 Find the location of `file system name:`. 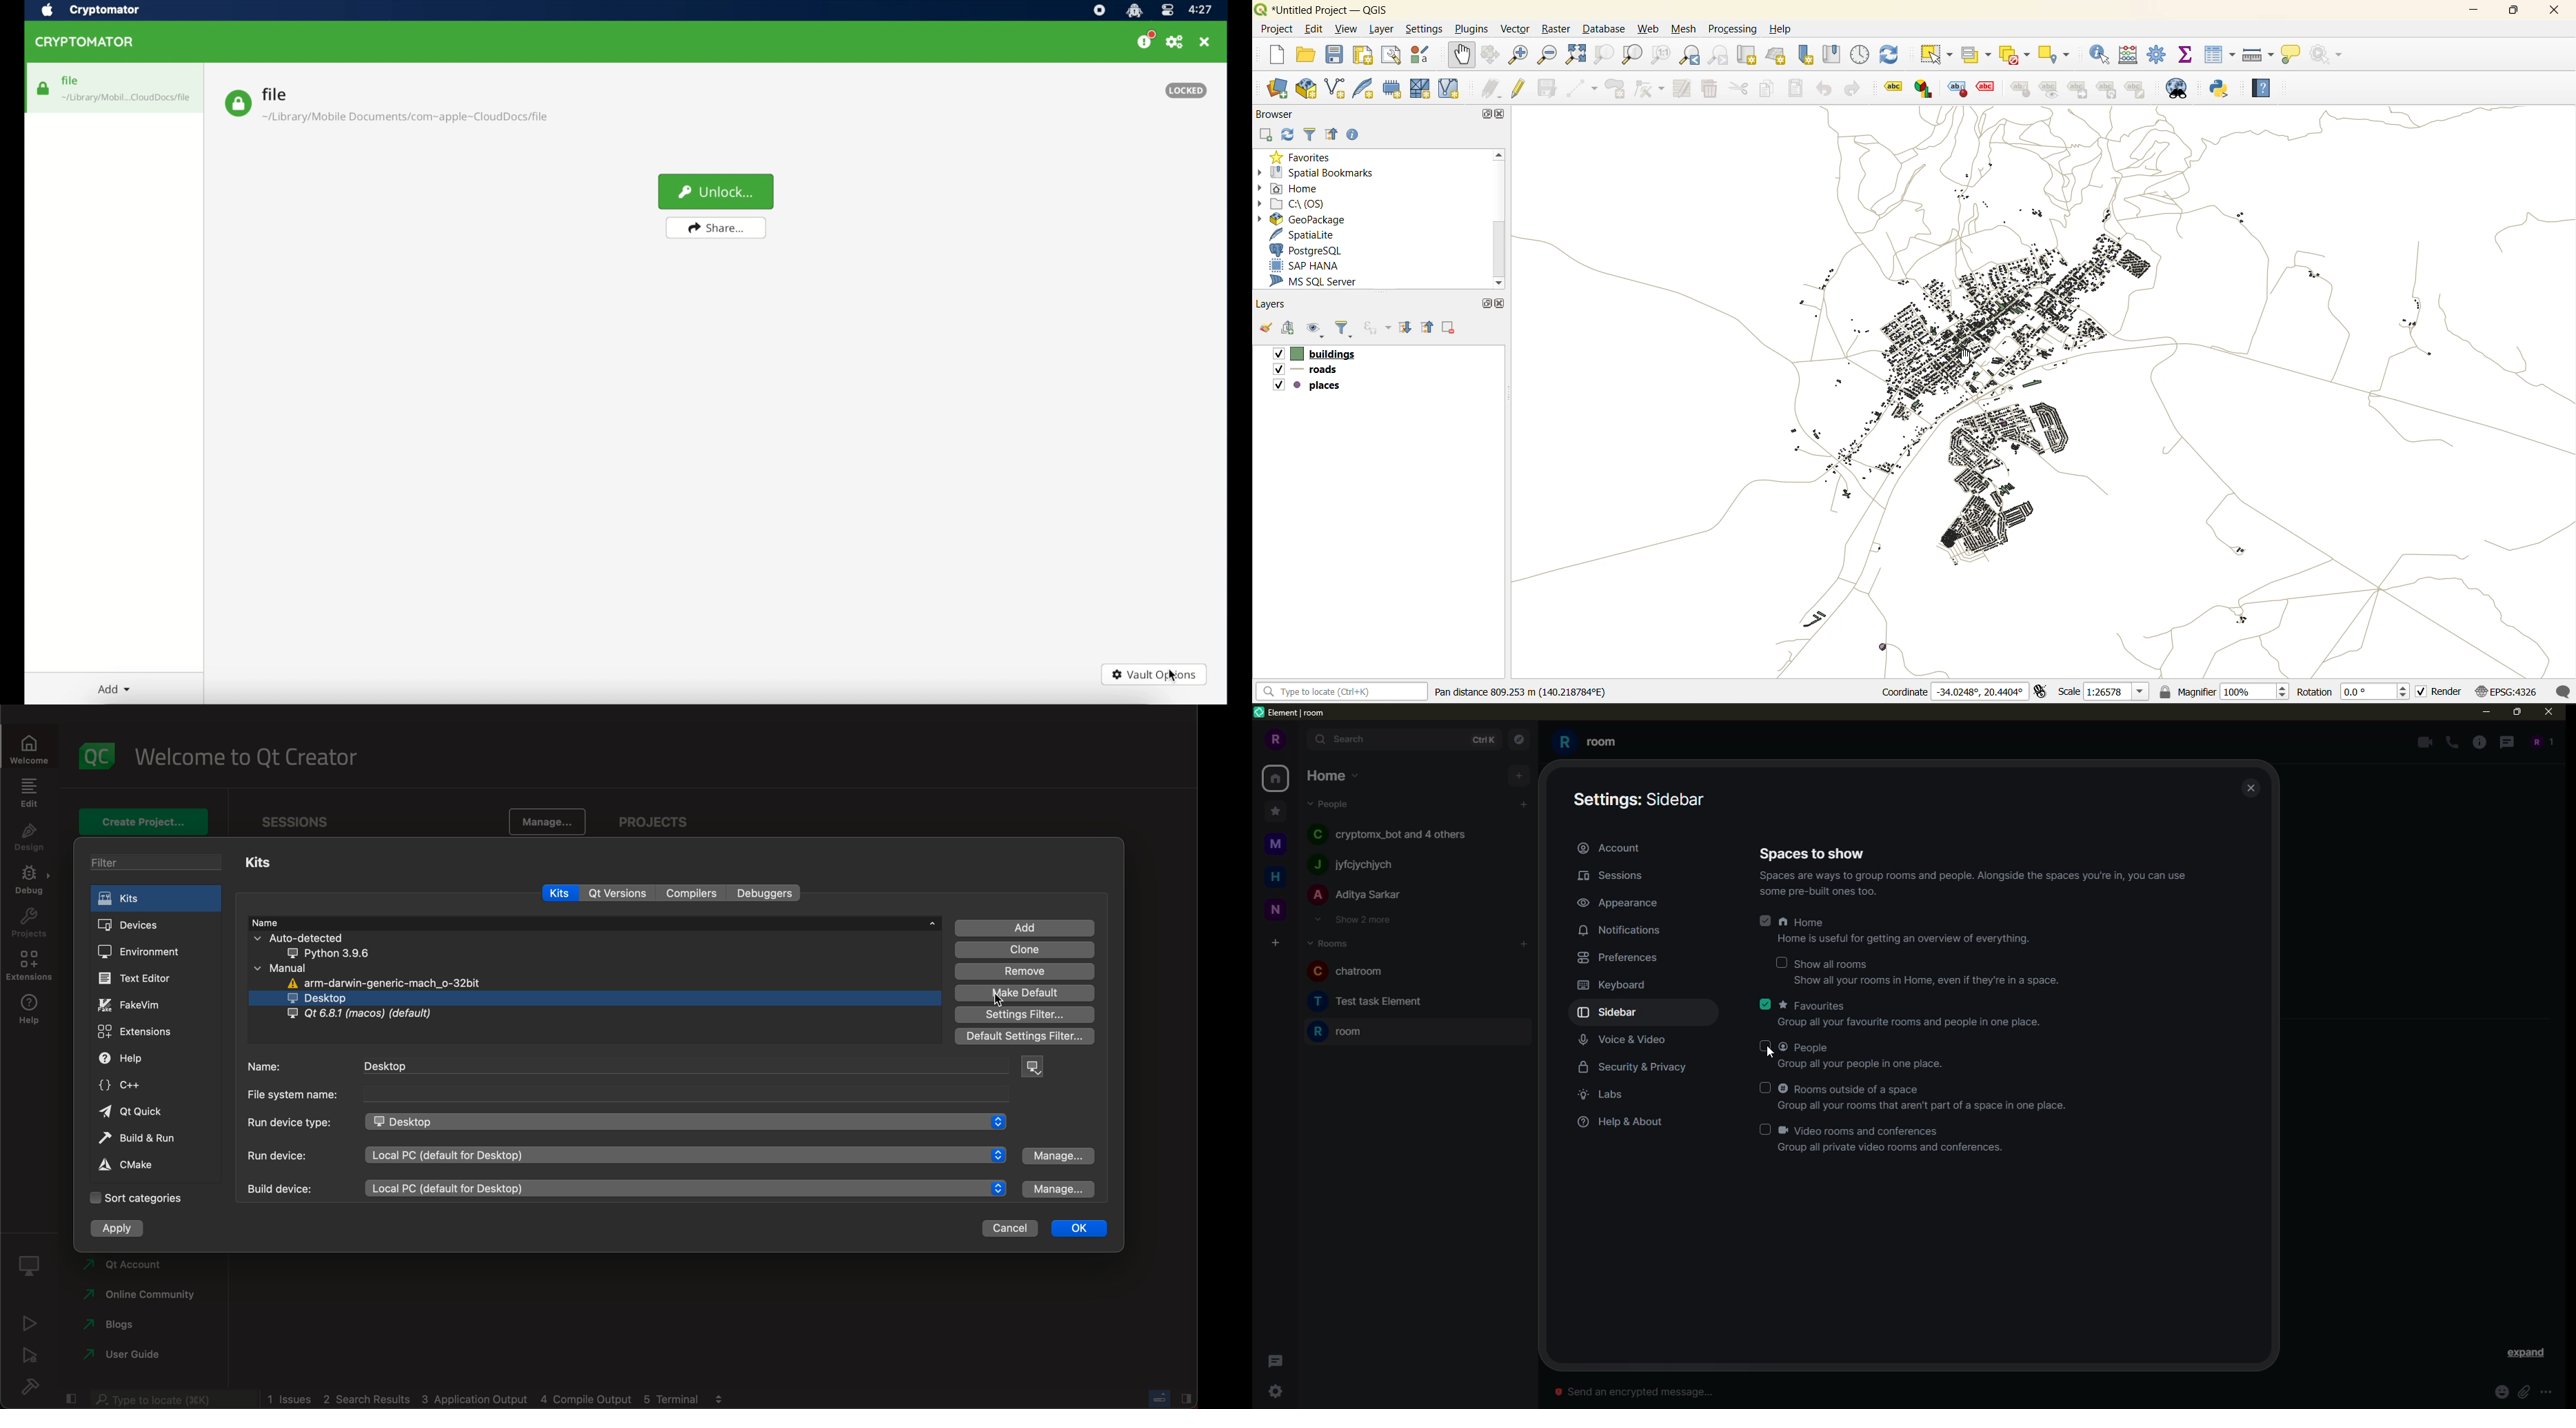

file system name: is located at coordinates (631, 1092).